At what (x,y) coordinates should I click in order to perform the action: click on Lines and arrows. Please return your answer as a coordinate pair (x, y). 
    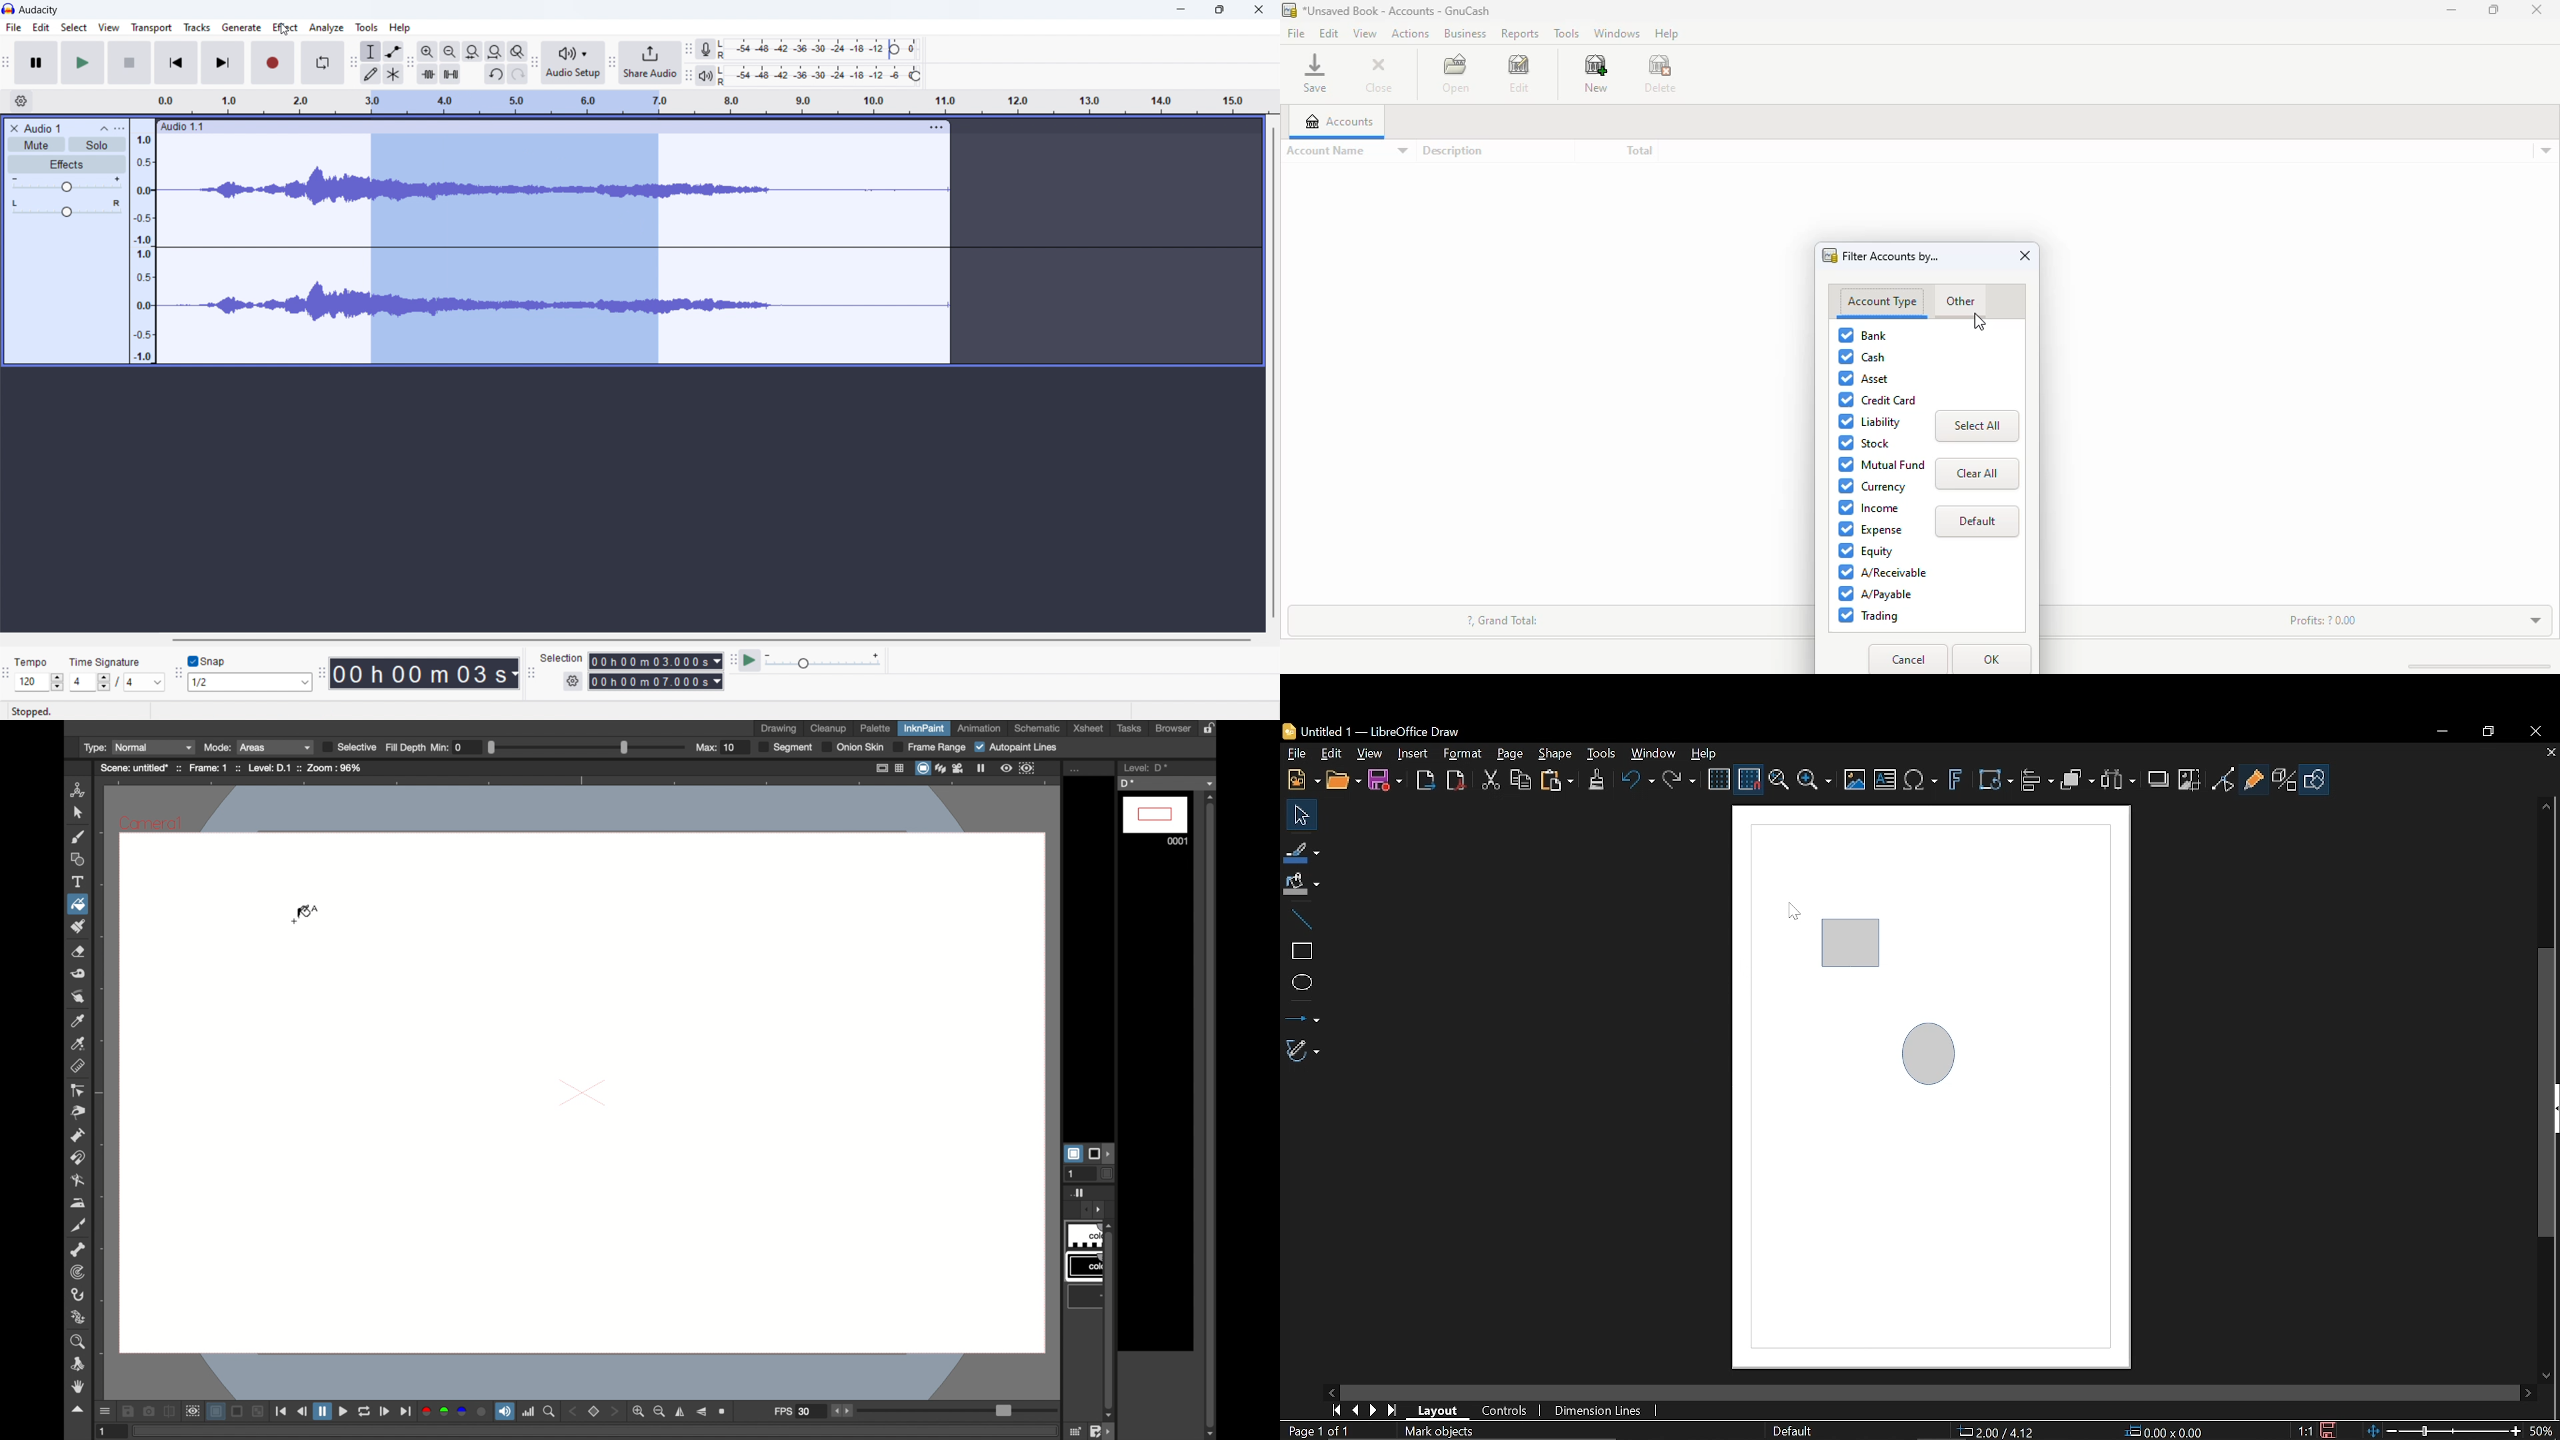
    Looking at the image, I should click on (1301, 1014).